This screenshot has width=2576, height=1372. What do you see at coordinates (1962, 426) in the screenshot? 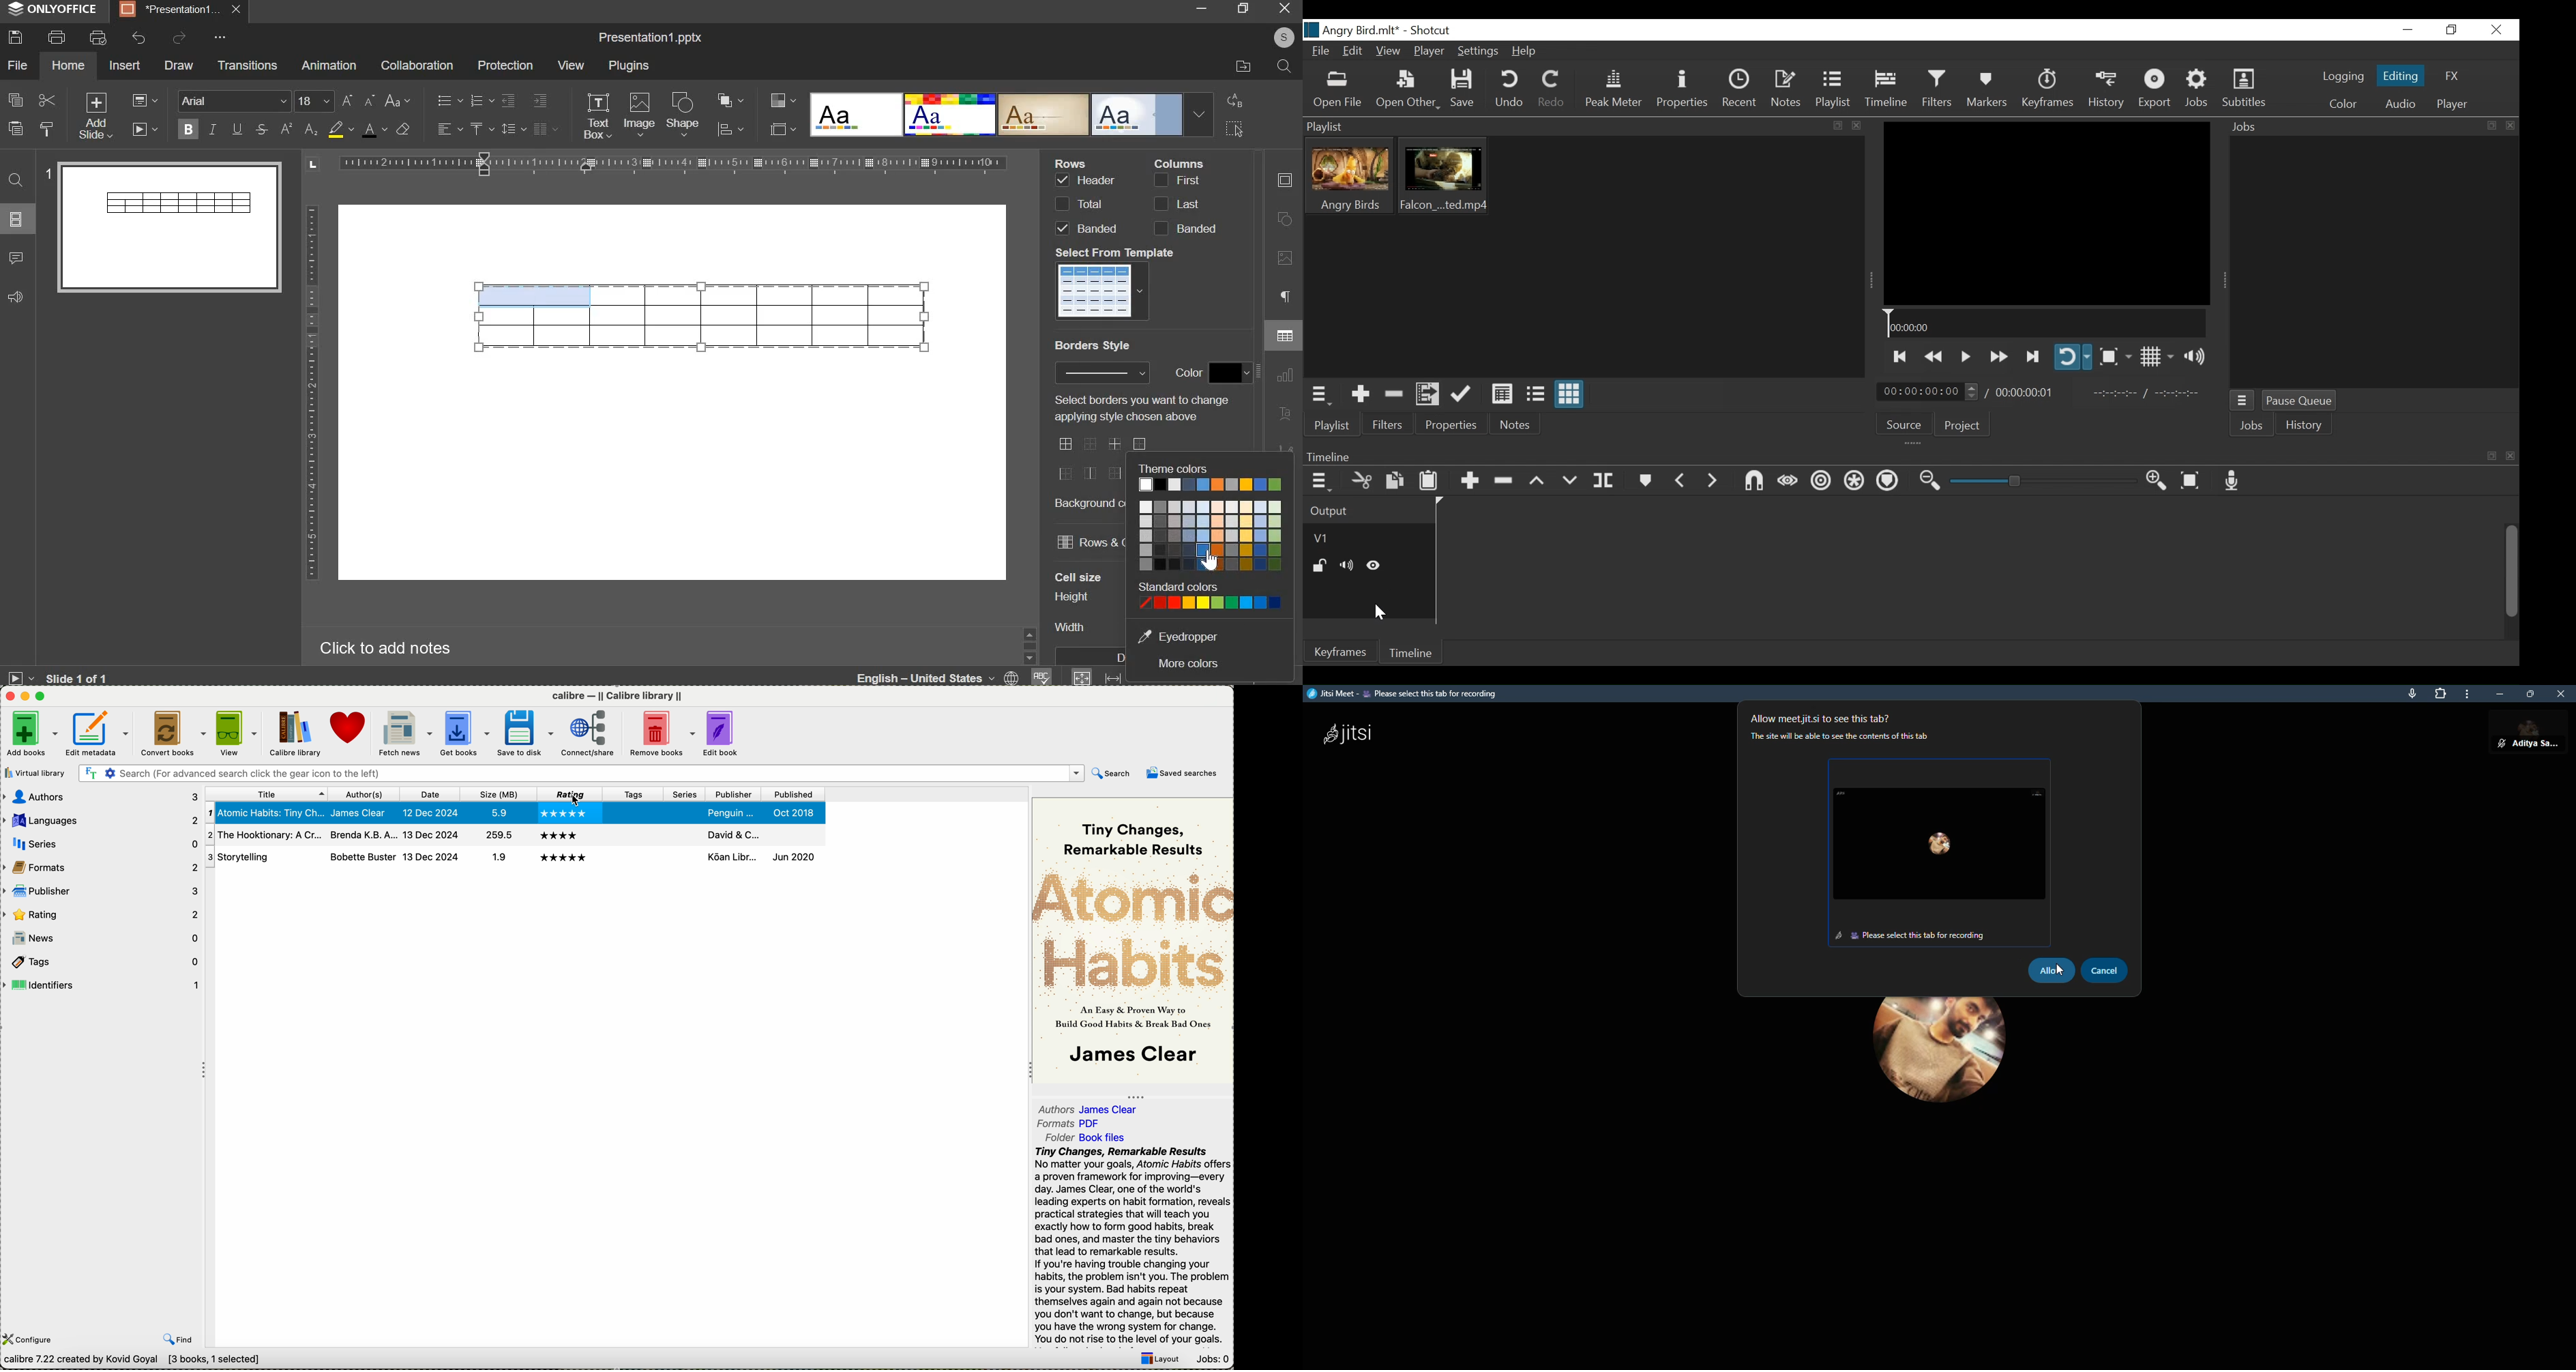
I see `Project` at bounding box center [1962, 426].